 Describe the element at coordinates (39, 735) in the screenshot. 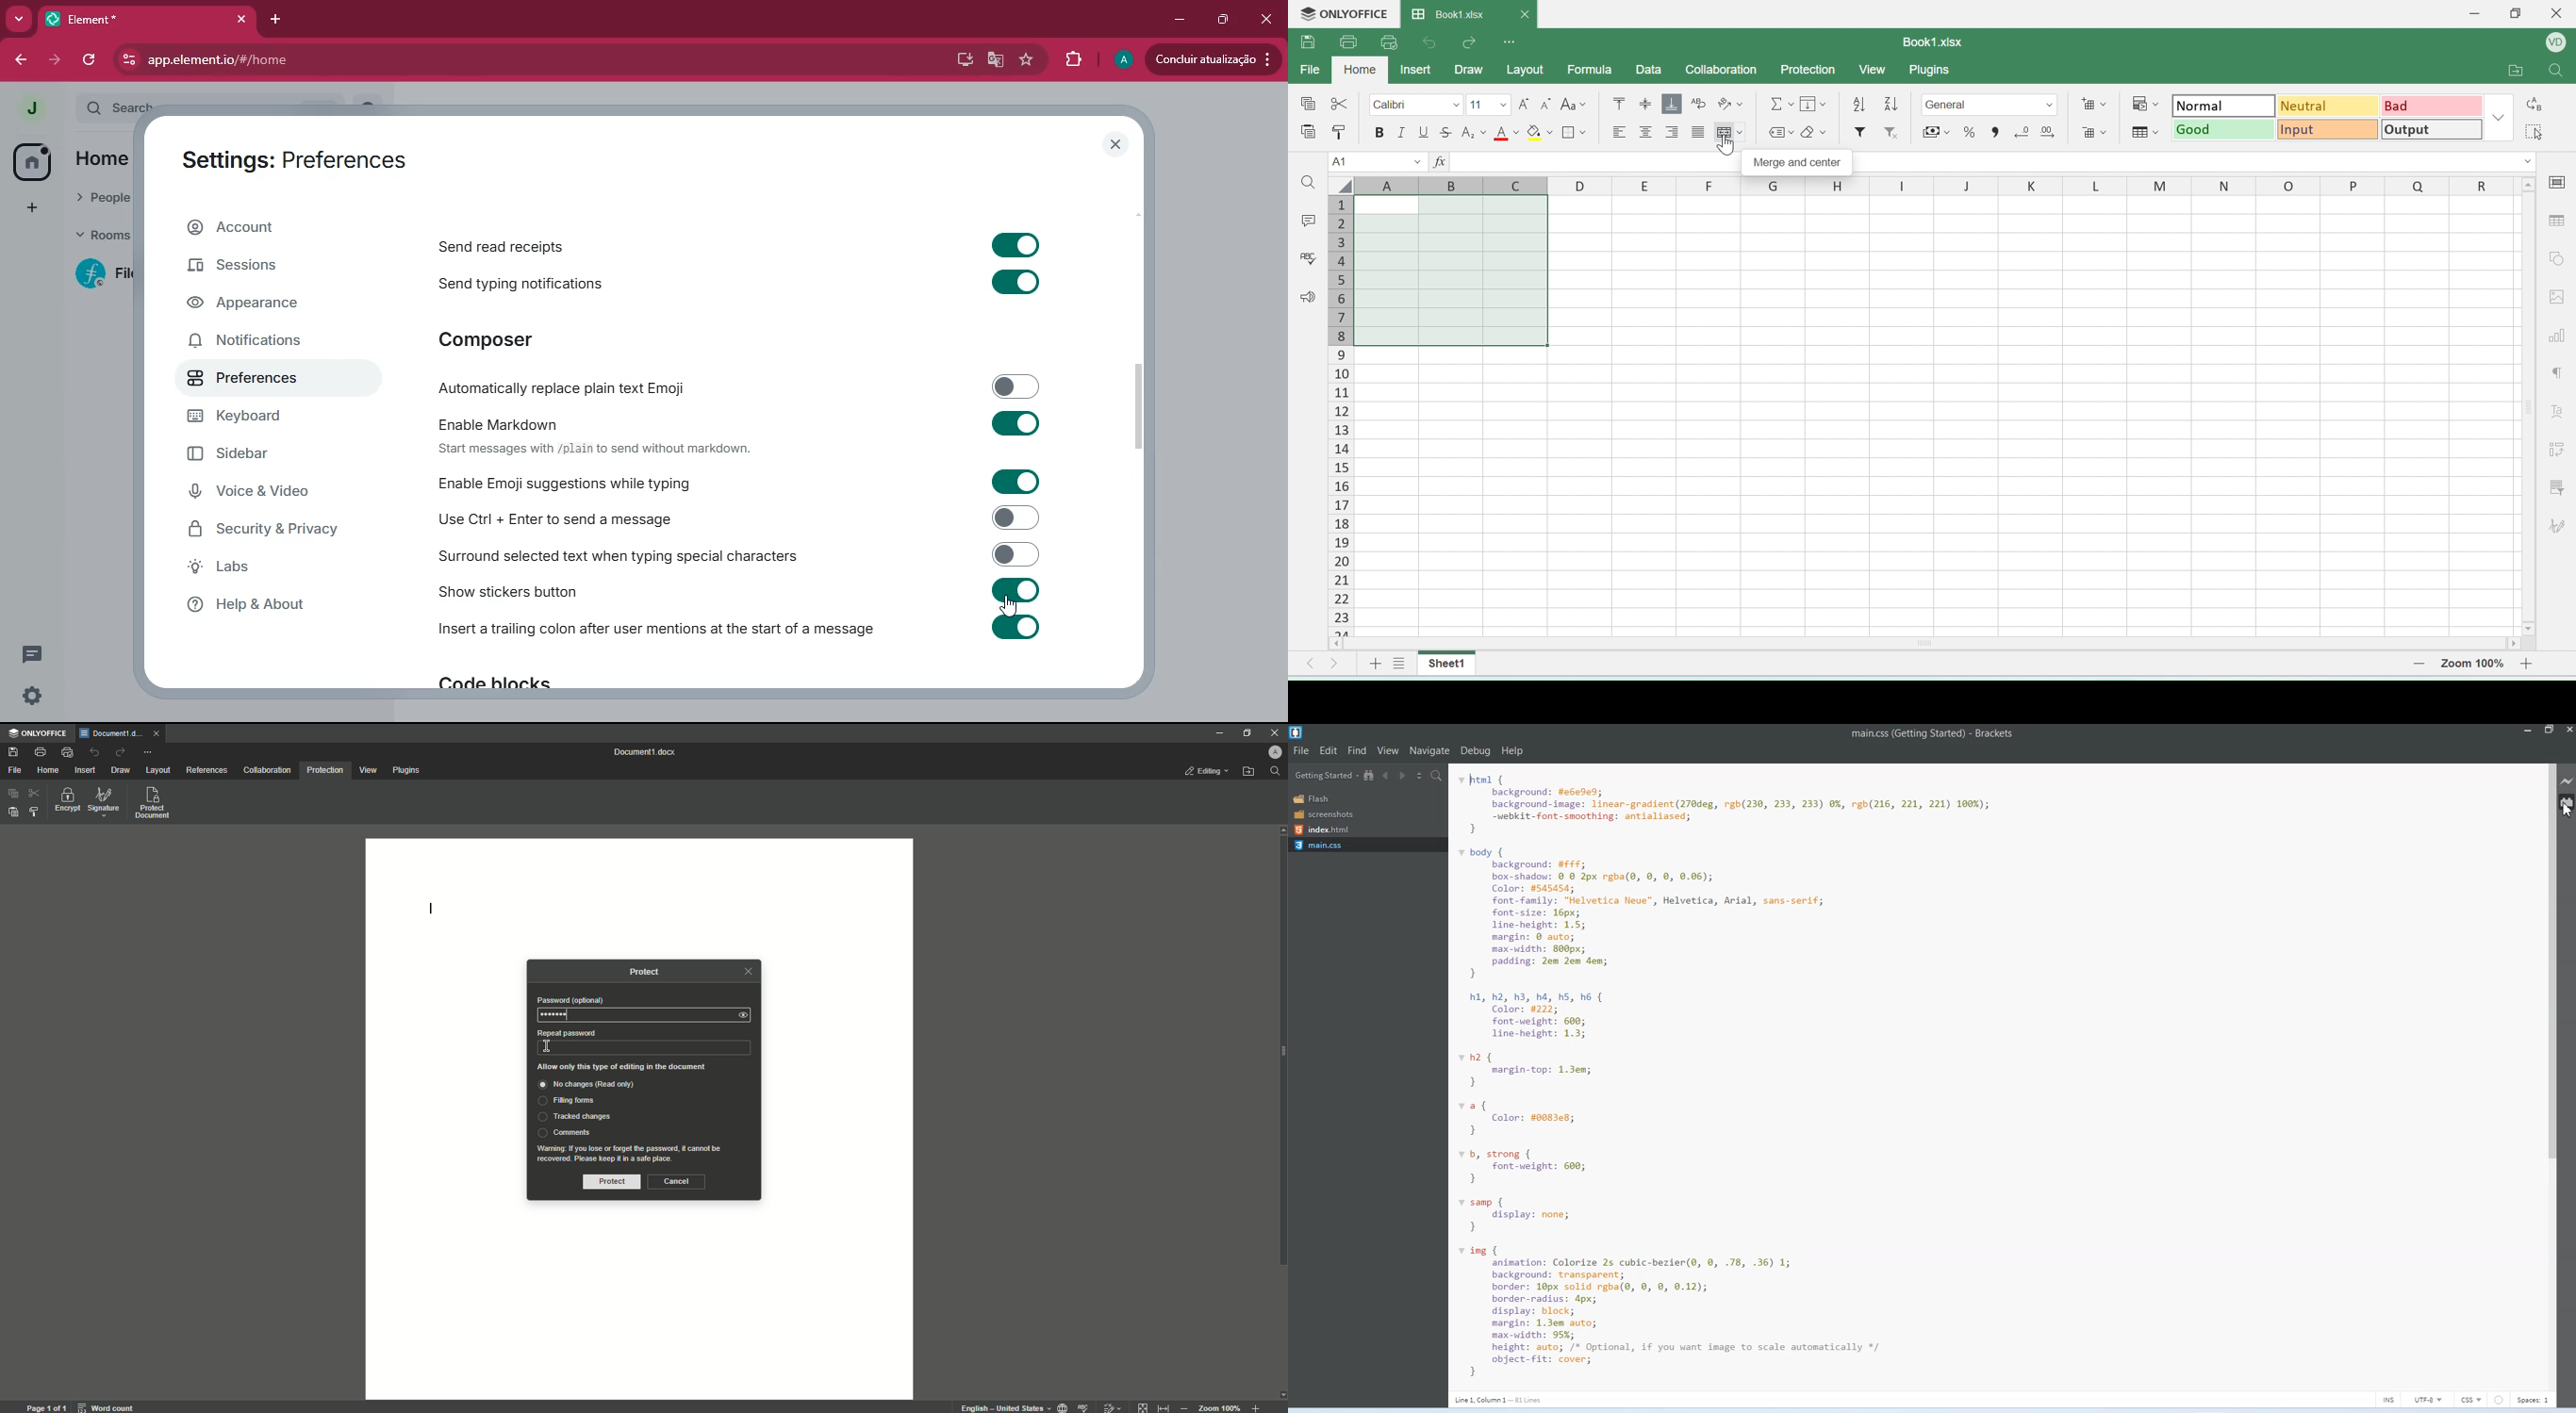

I see `ONLYOFFICE` at that location.